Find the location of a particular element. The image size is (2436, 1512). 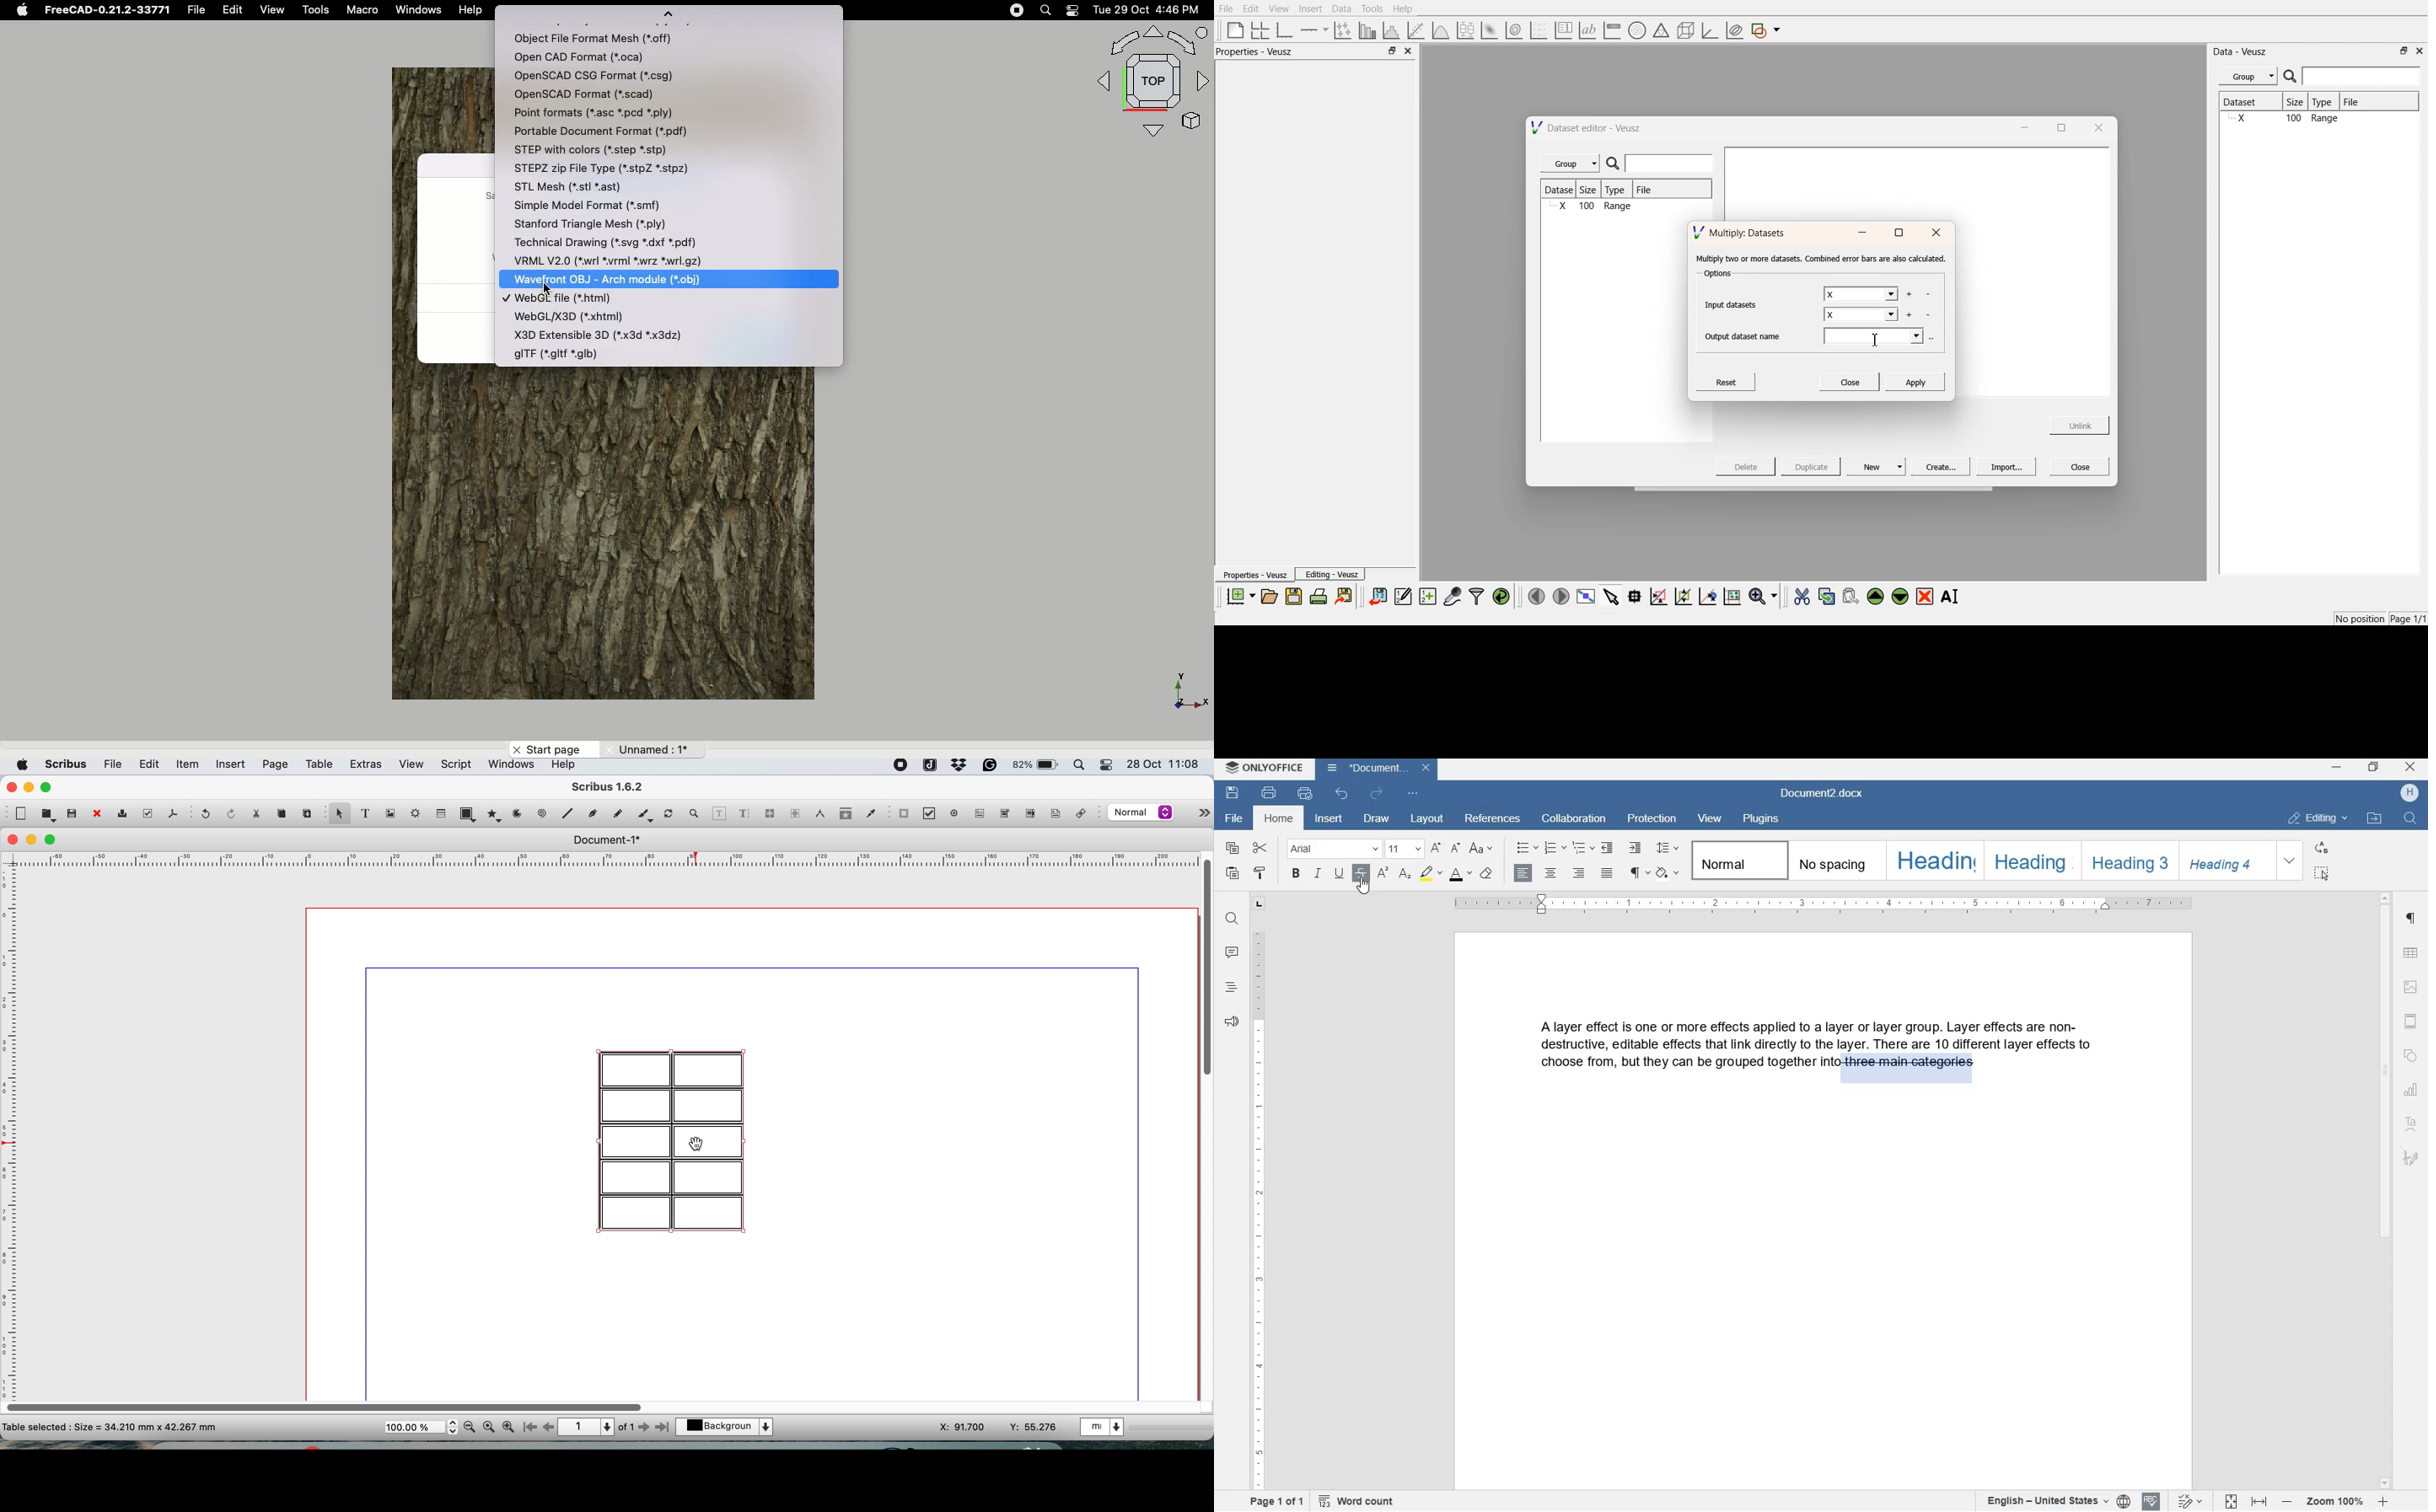

horizontal scale is located at coordinates (608, 862).